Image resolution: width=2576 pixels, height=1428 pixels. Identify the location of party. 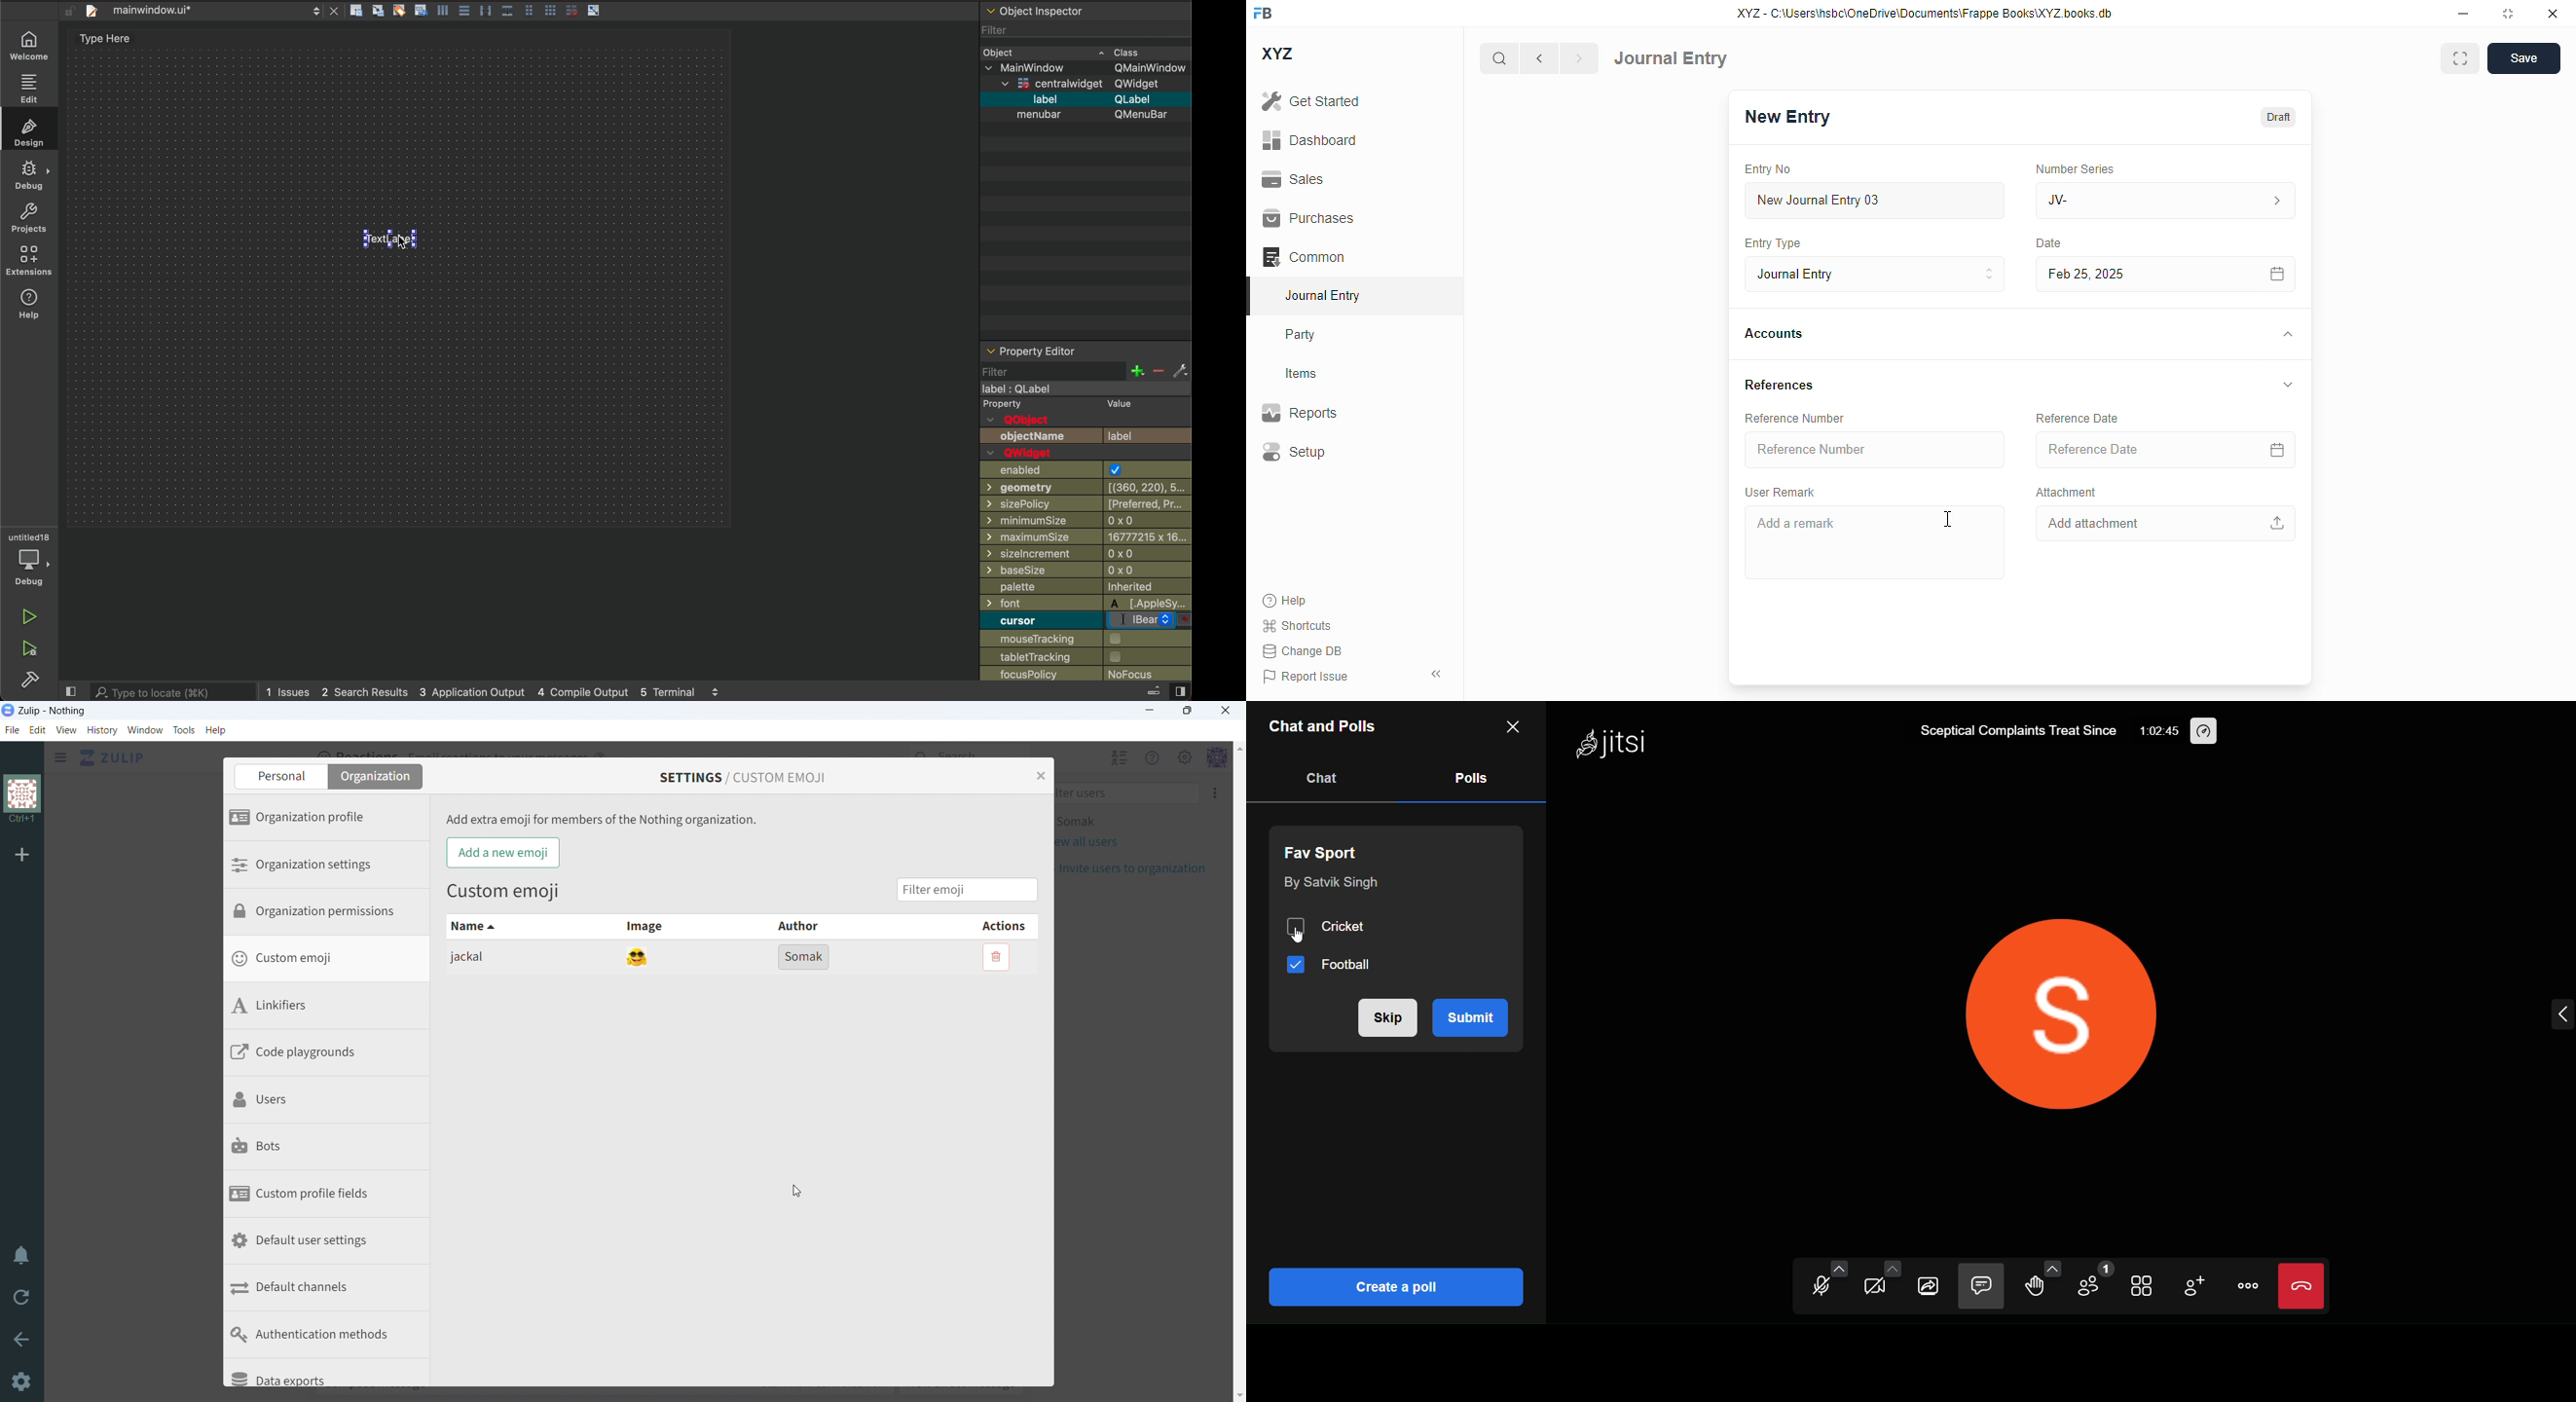
(1301, 335).